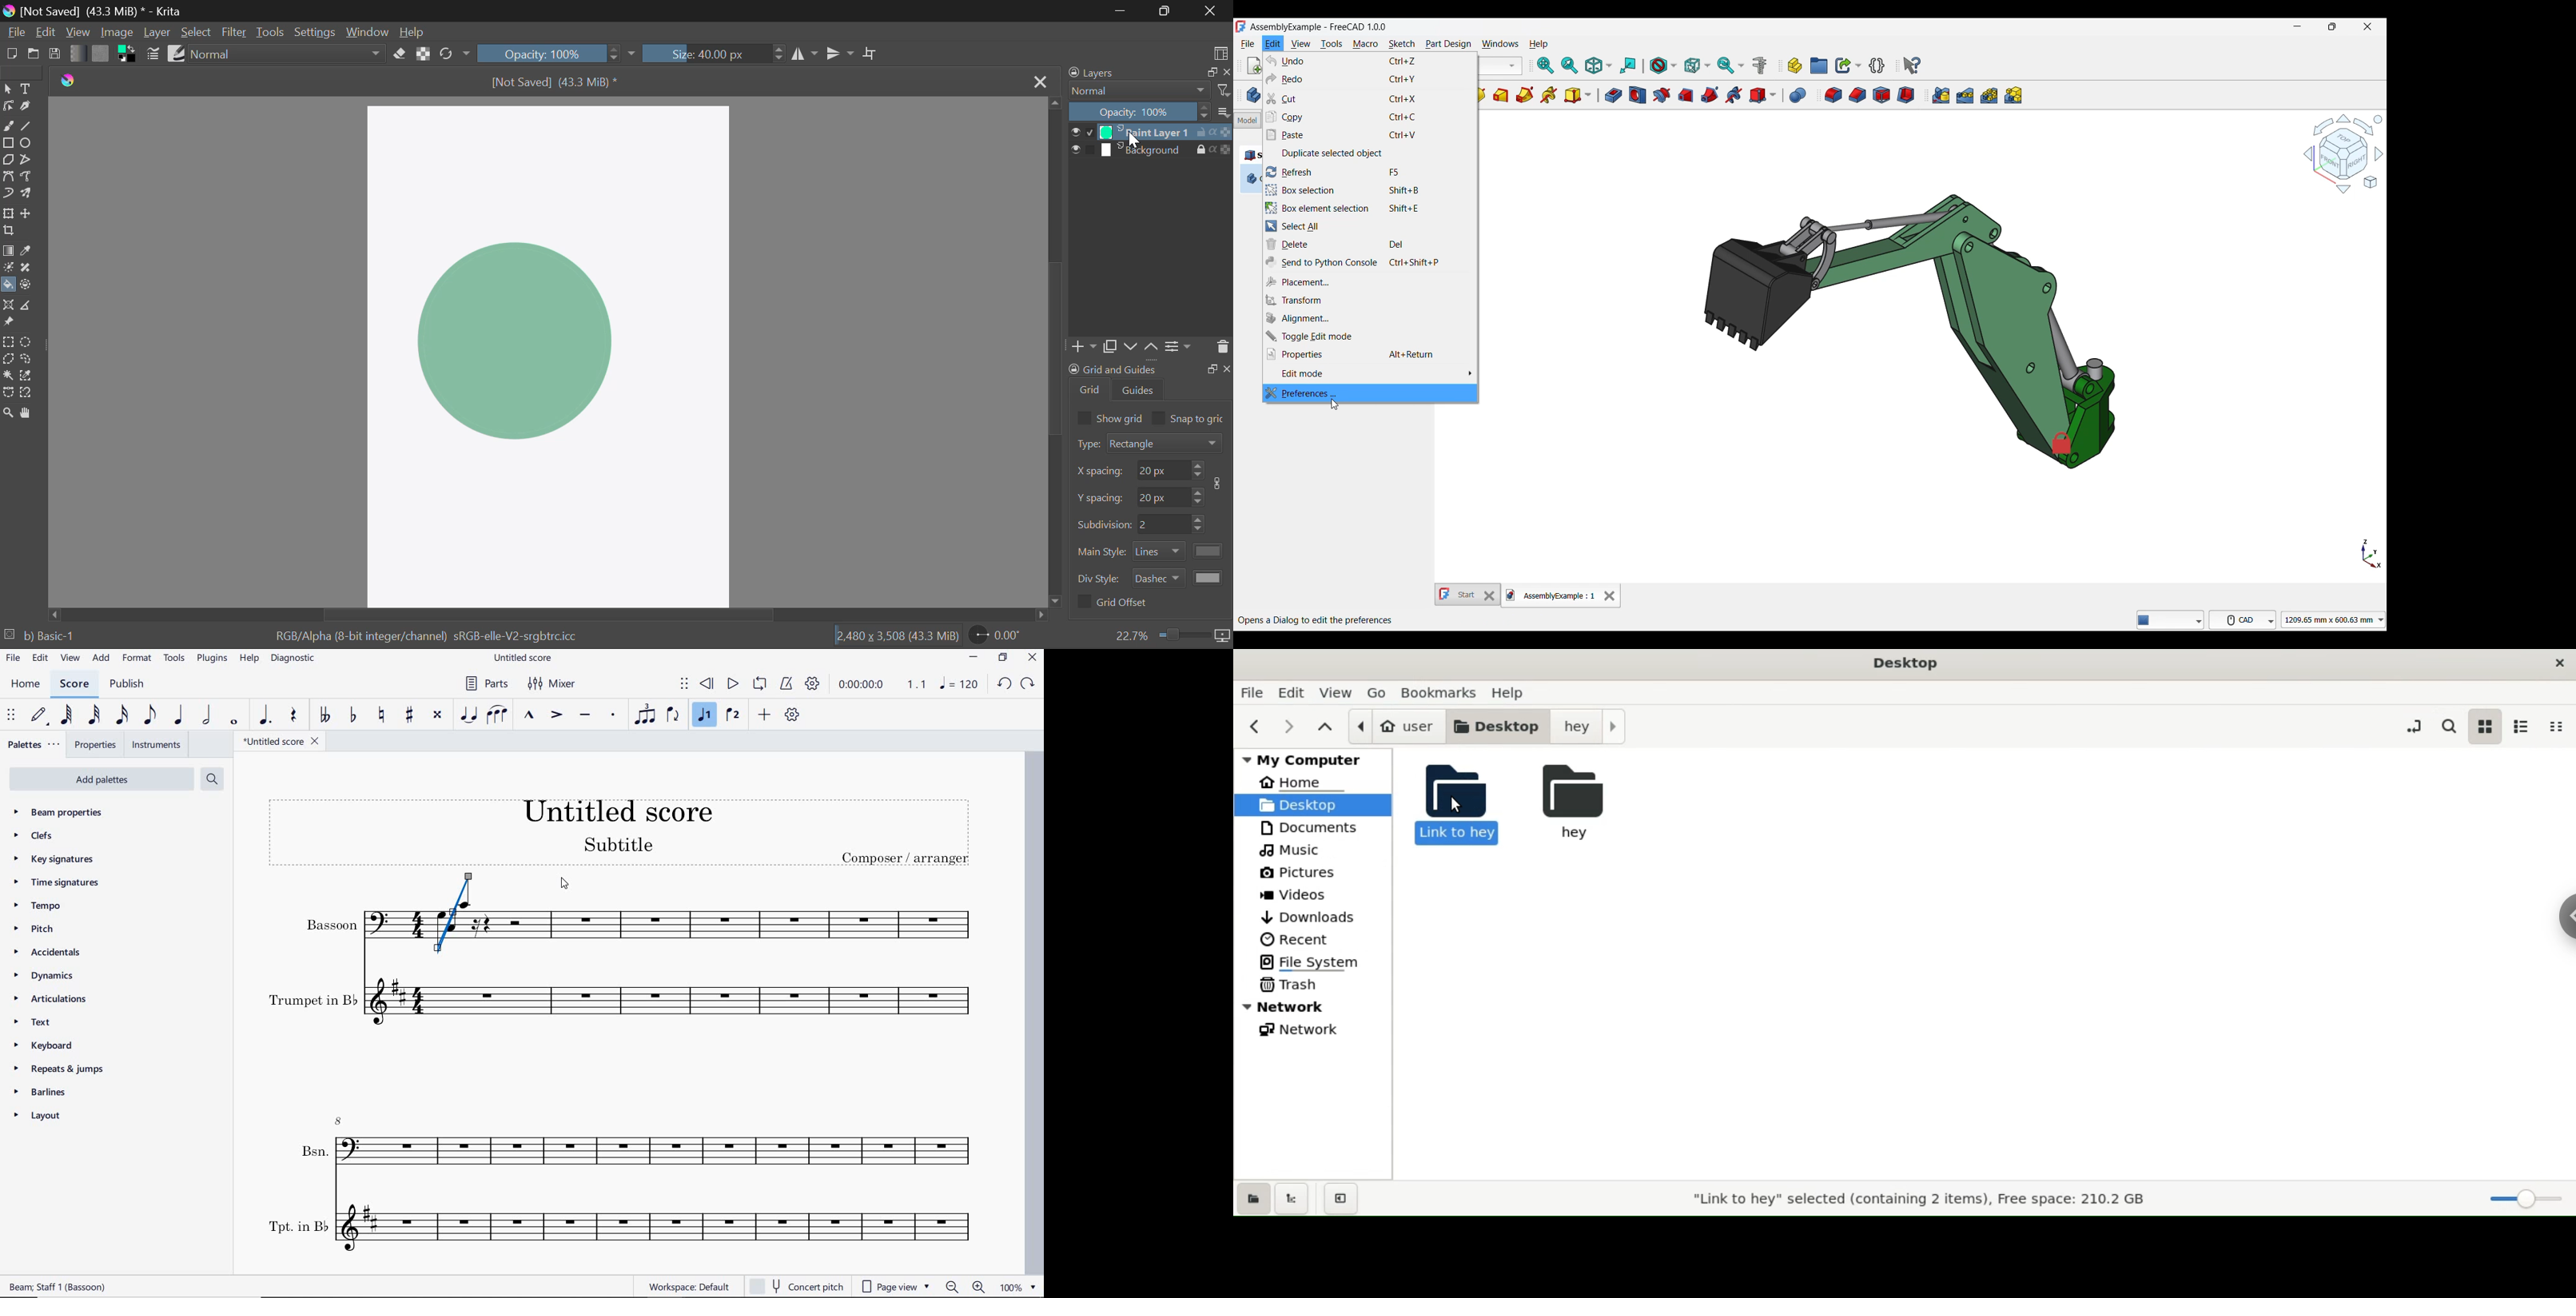 Image resolution: width=2576 pixels, height=1316 pixels. Describe the element at coordinates (1465, 807) in the screenshot. I see `link to hey` at that location.